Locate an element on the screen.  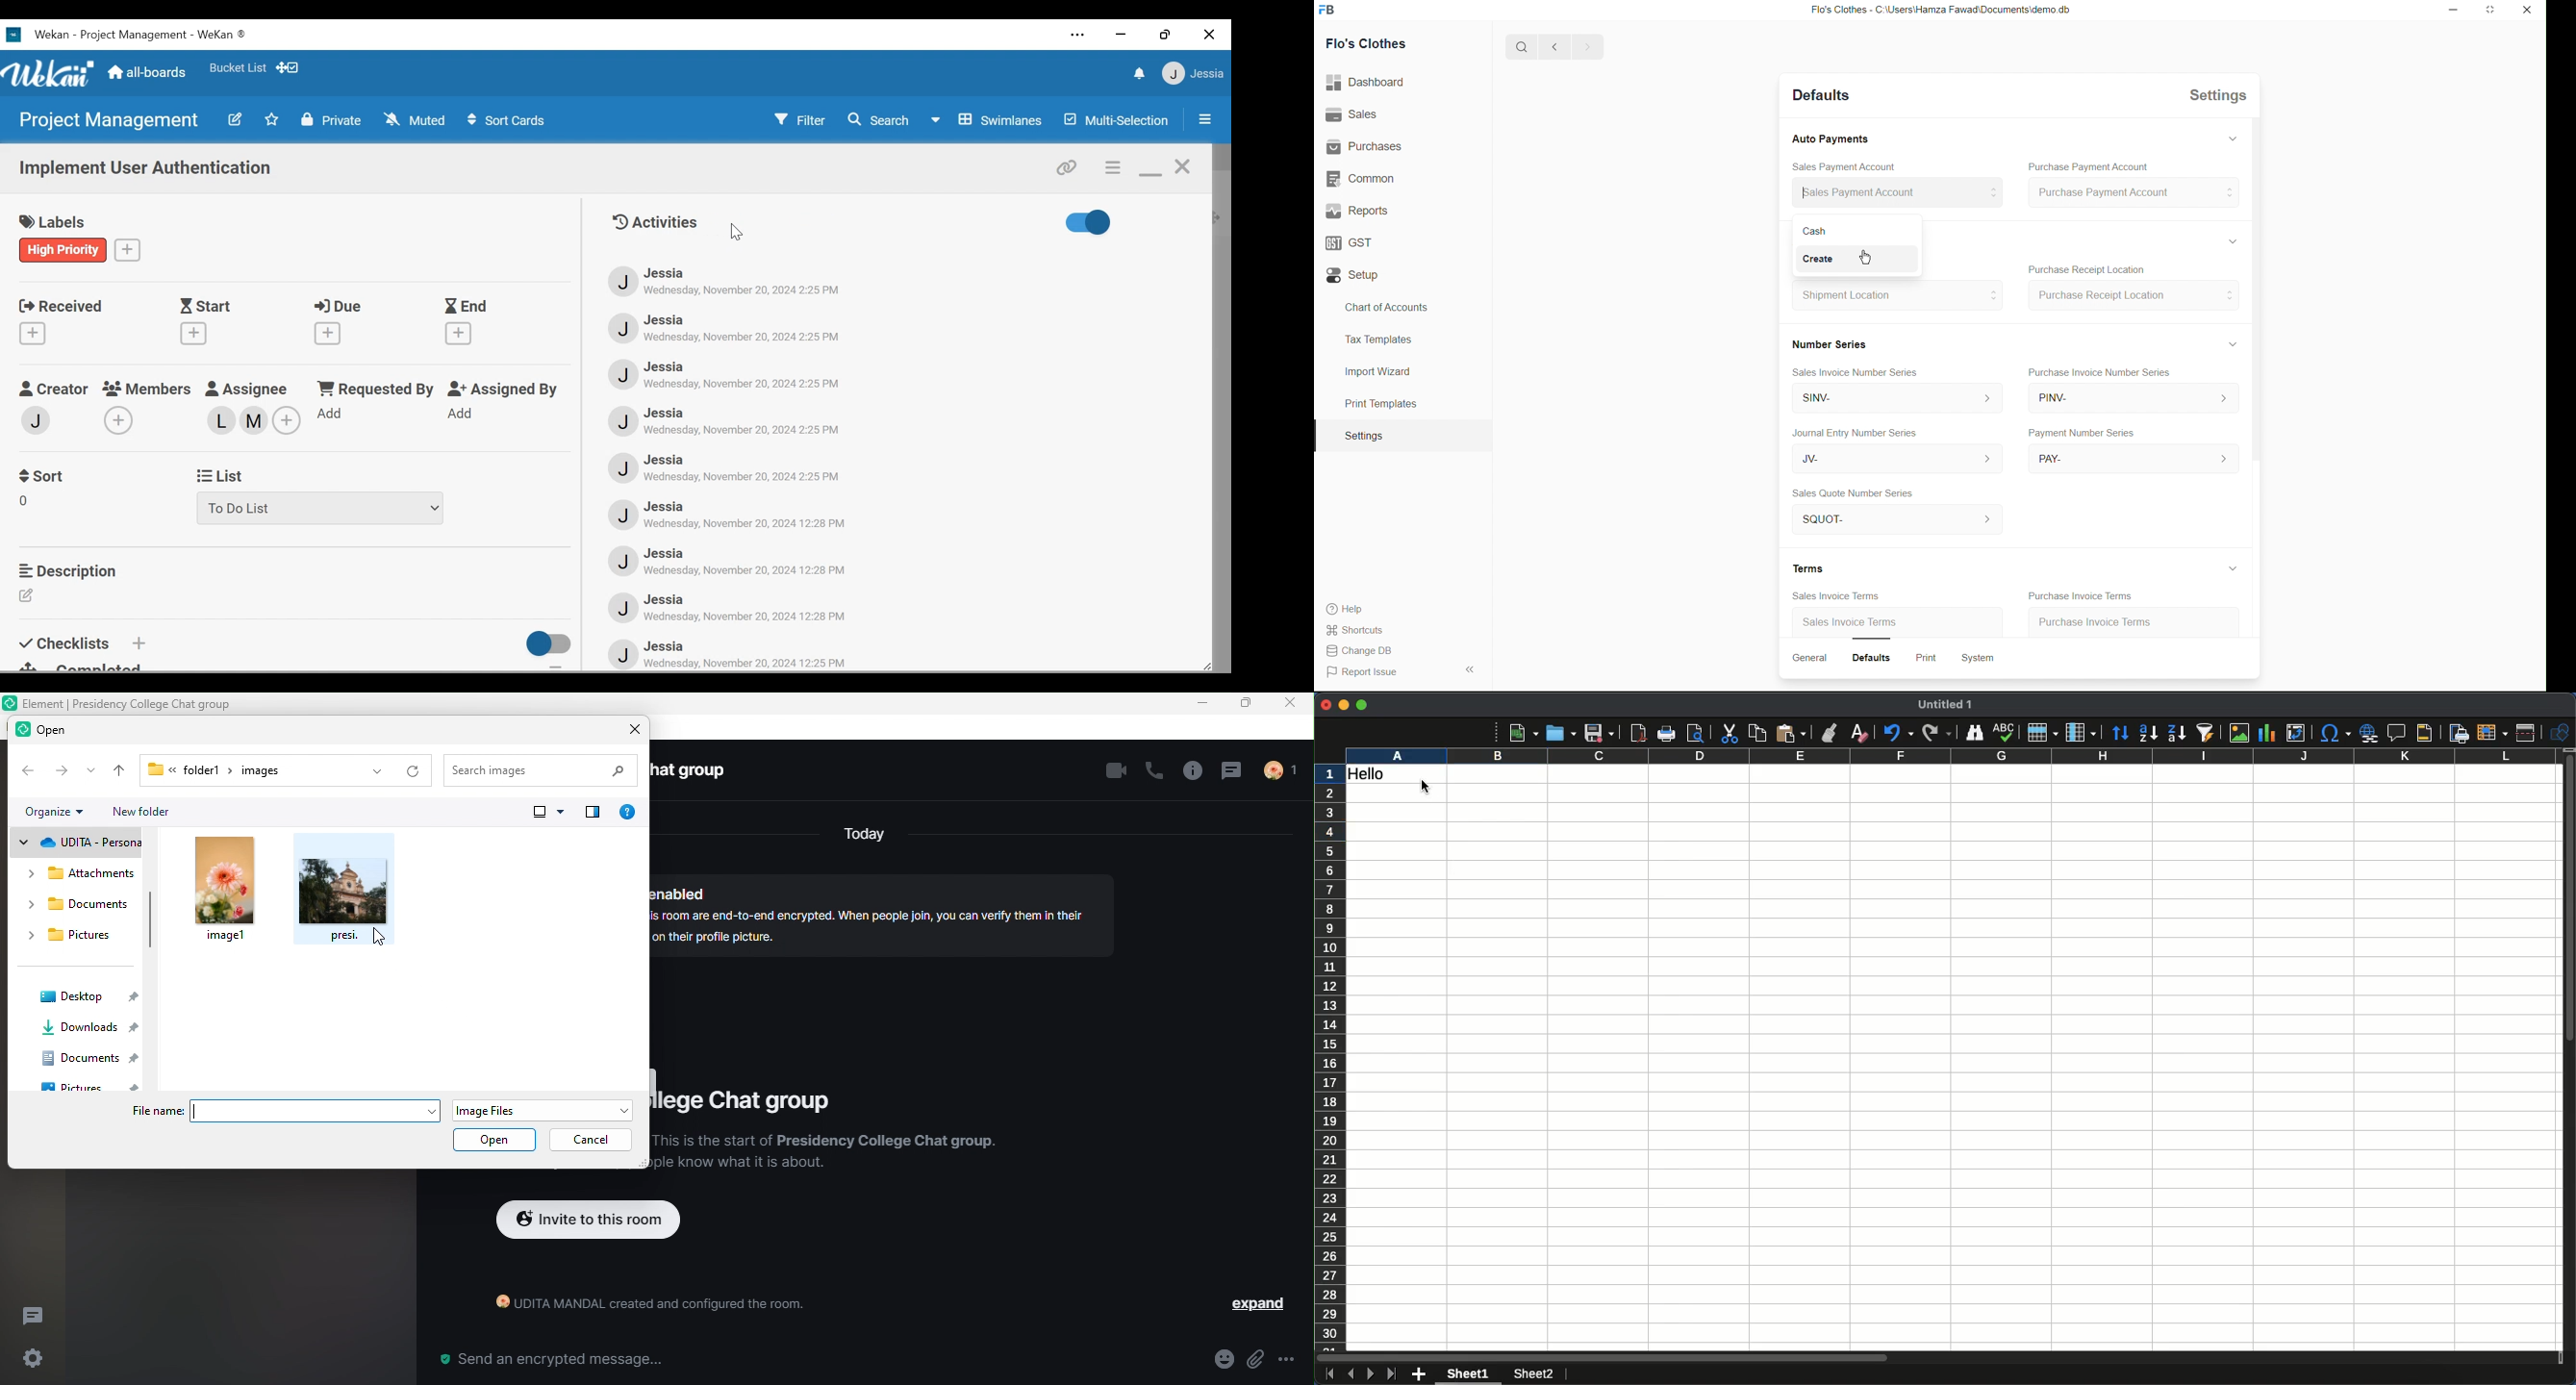
Cash is located at coordinates (1829, 232).